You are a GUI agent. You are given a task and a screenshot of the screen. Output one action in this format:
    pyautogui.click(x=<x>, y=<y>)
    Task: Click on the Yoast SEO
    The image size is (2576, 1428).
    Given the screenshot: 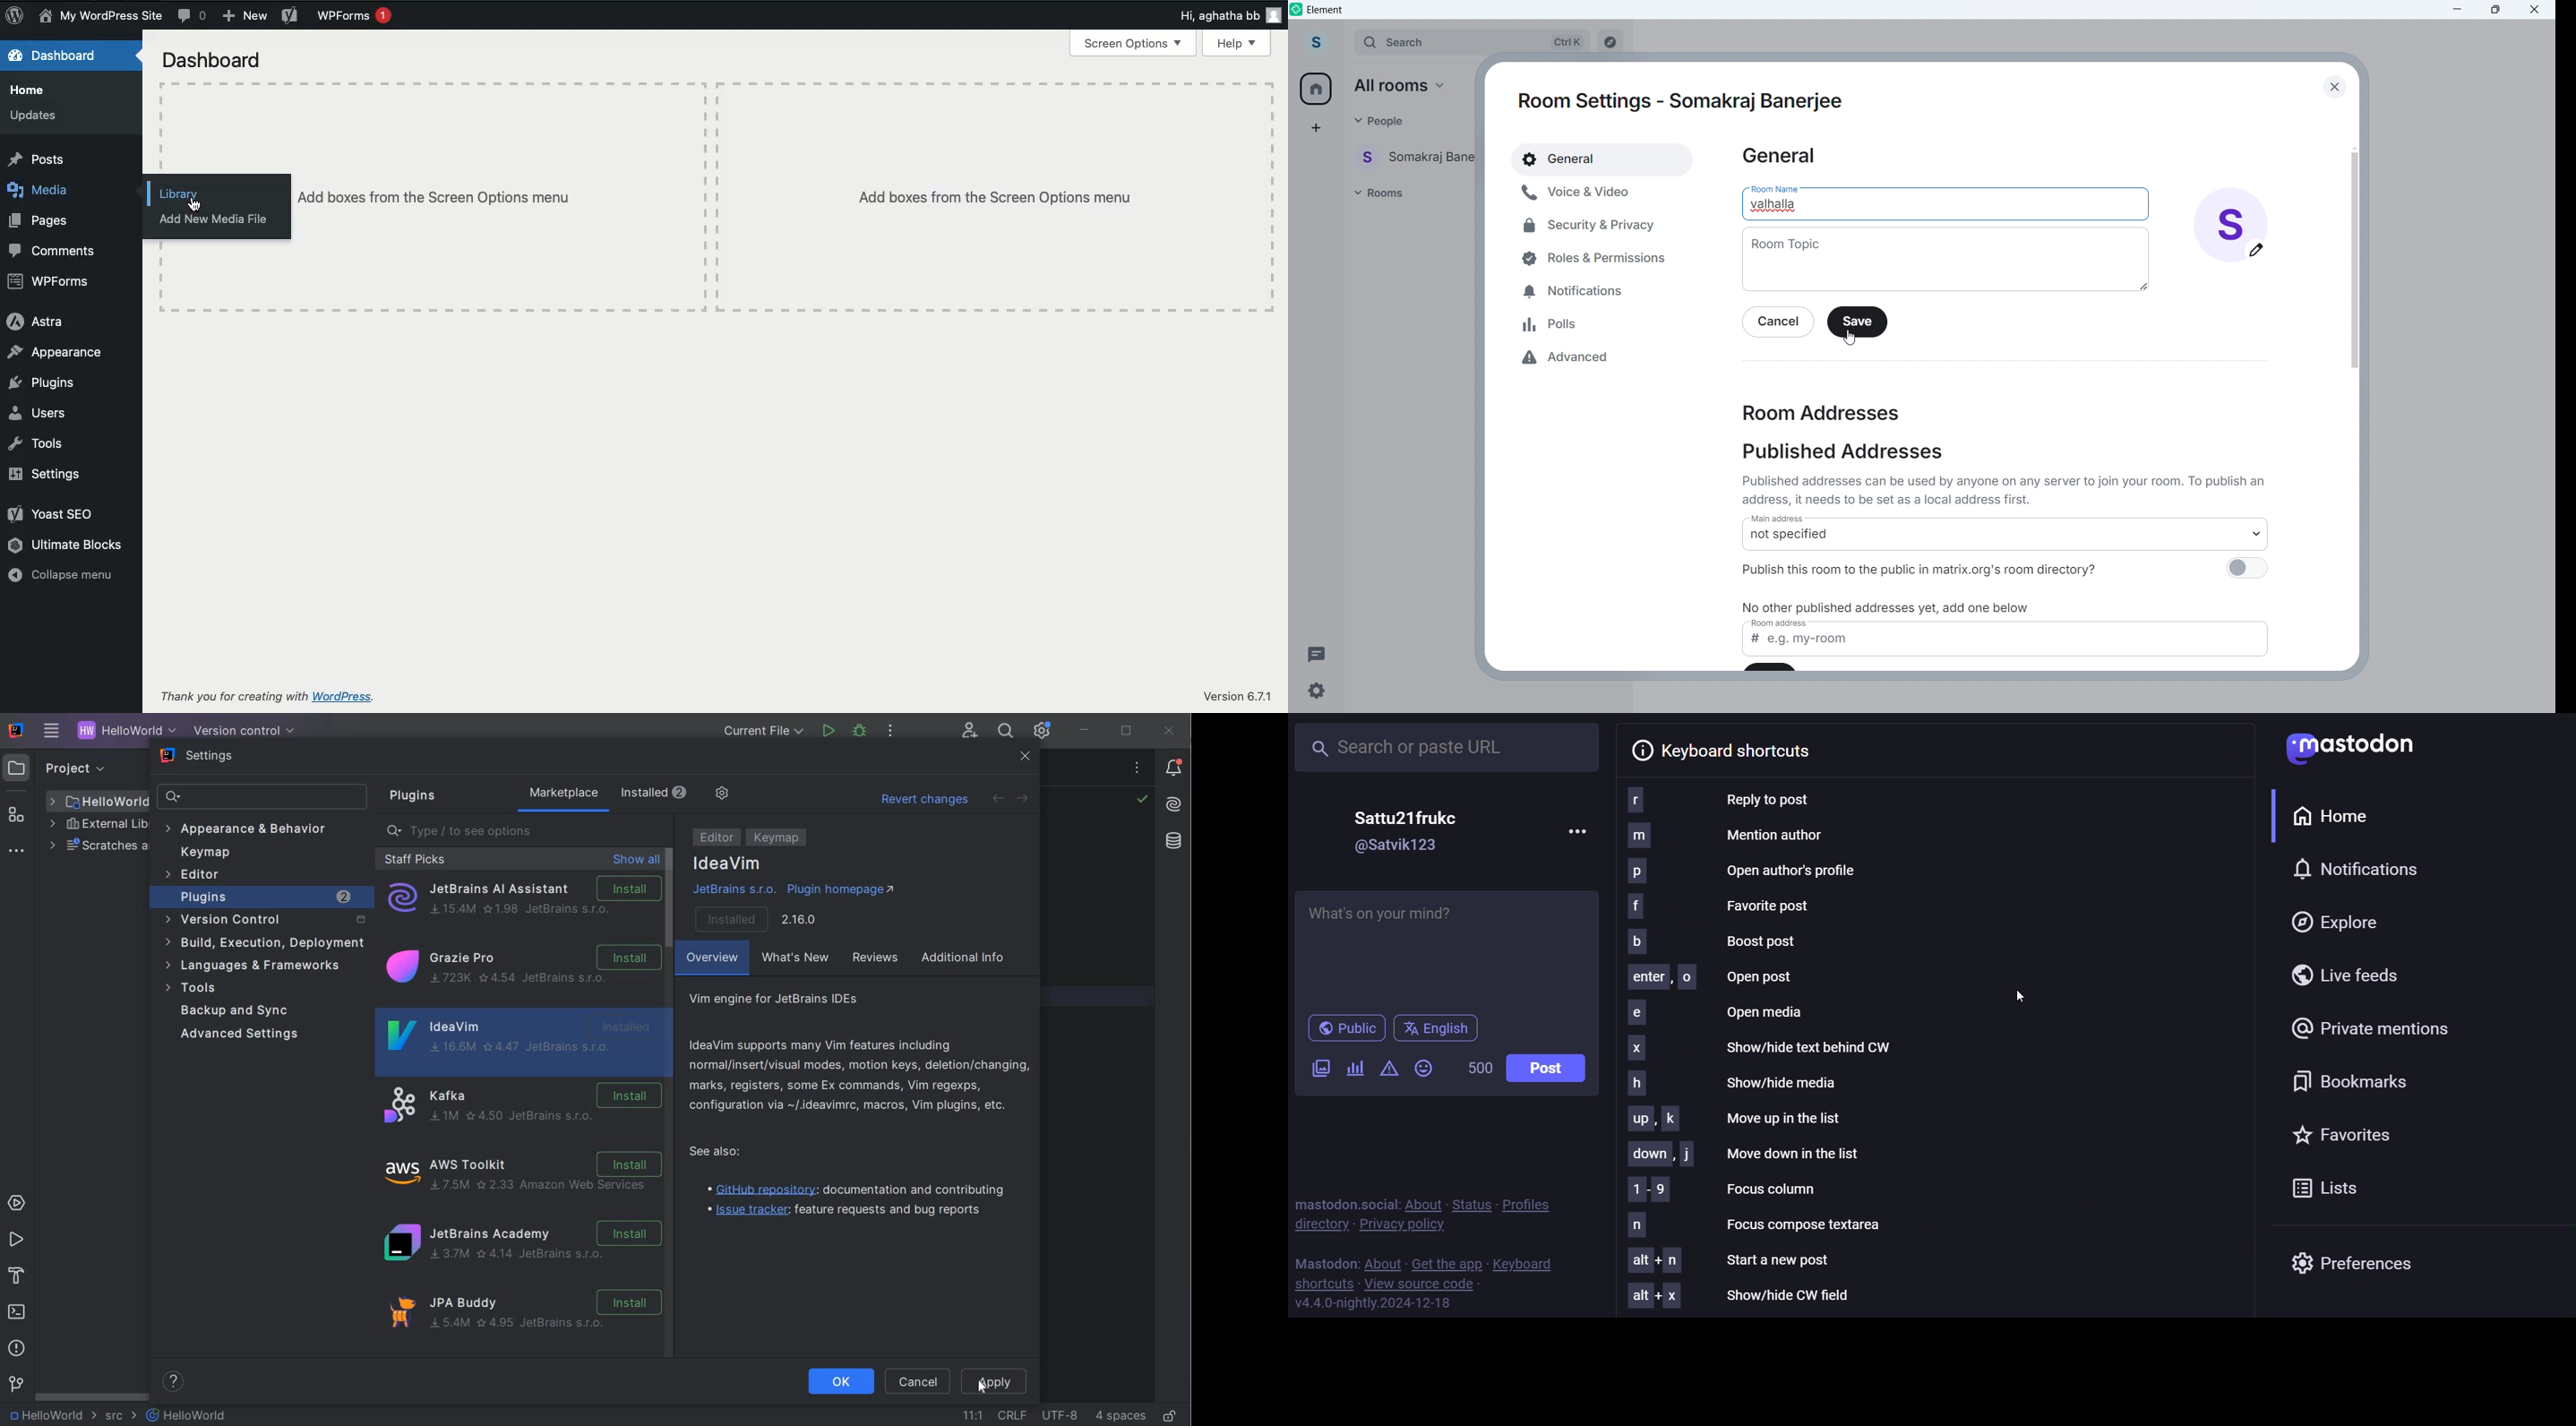 What is the action you would take?
    pyautogui.click(x=54, y=512)
    